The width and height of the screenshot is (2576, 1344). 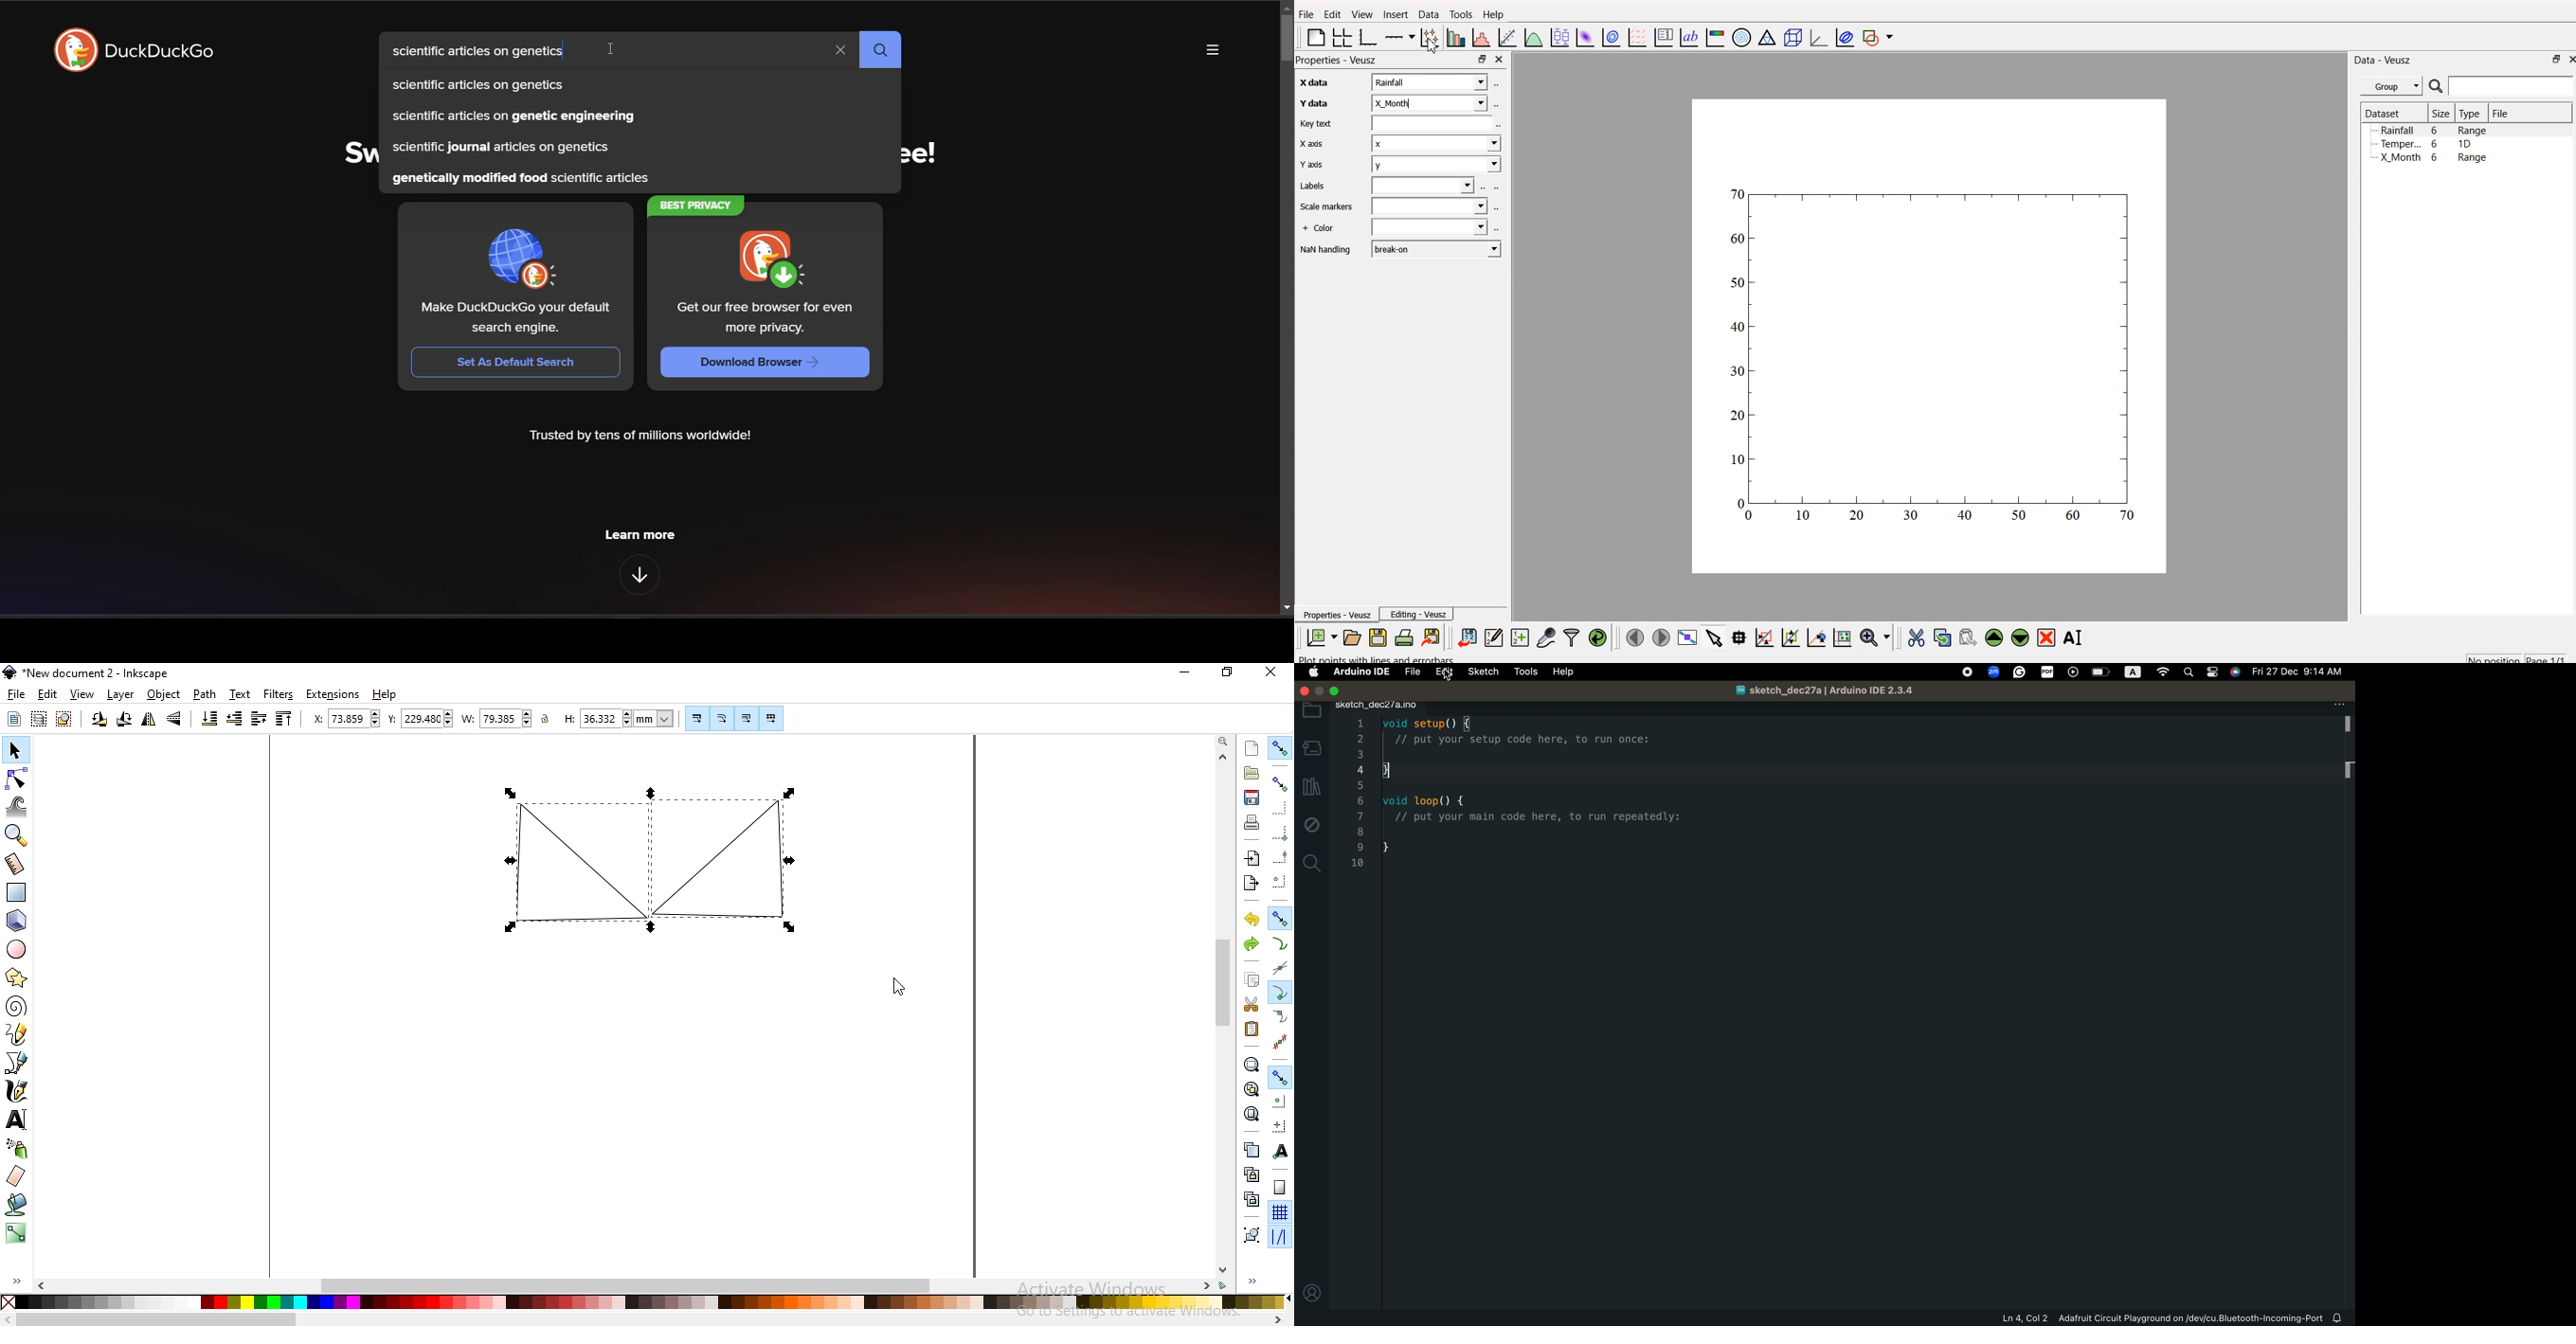 I want to click on plot a vector field, so click(x=1636, y=38).